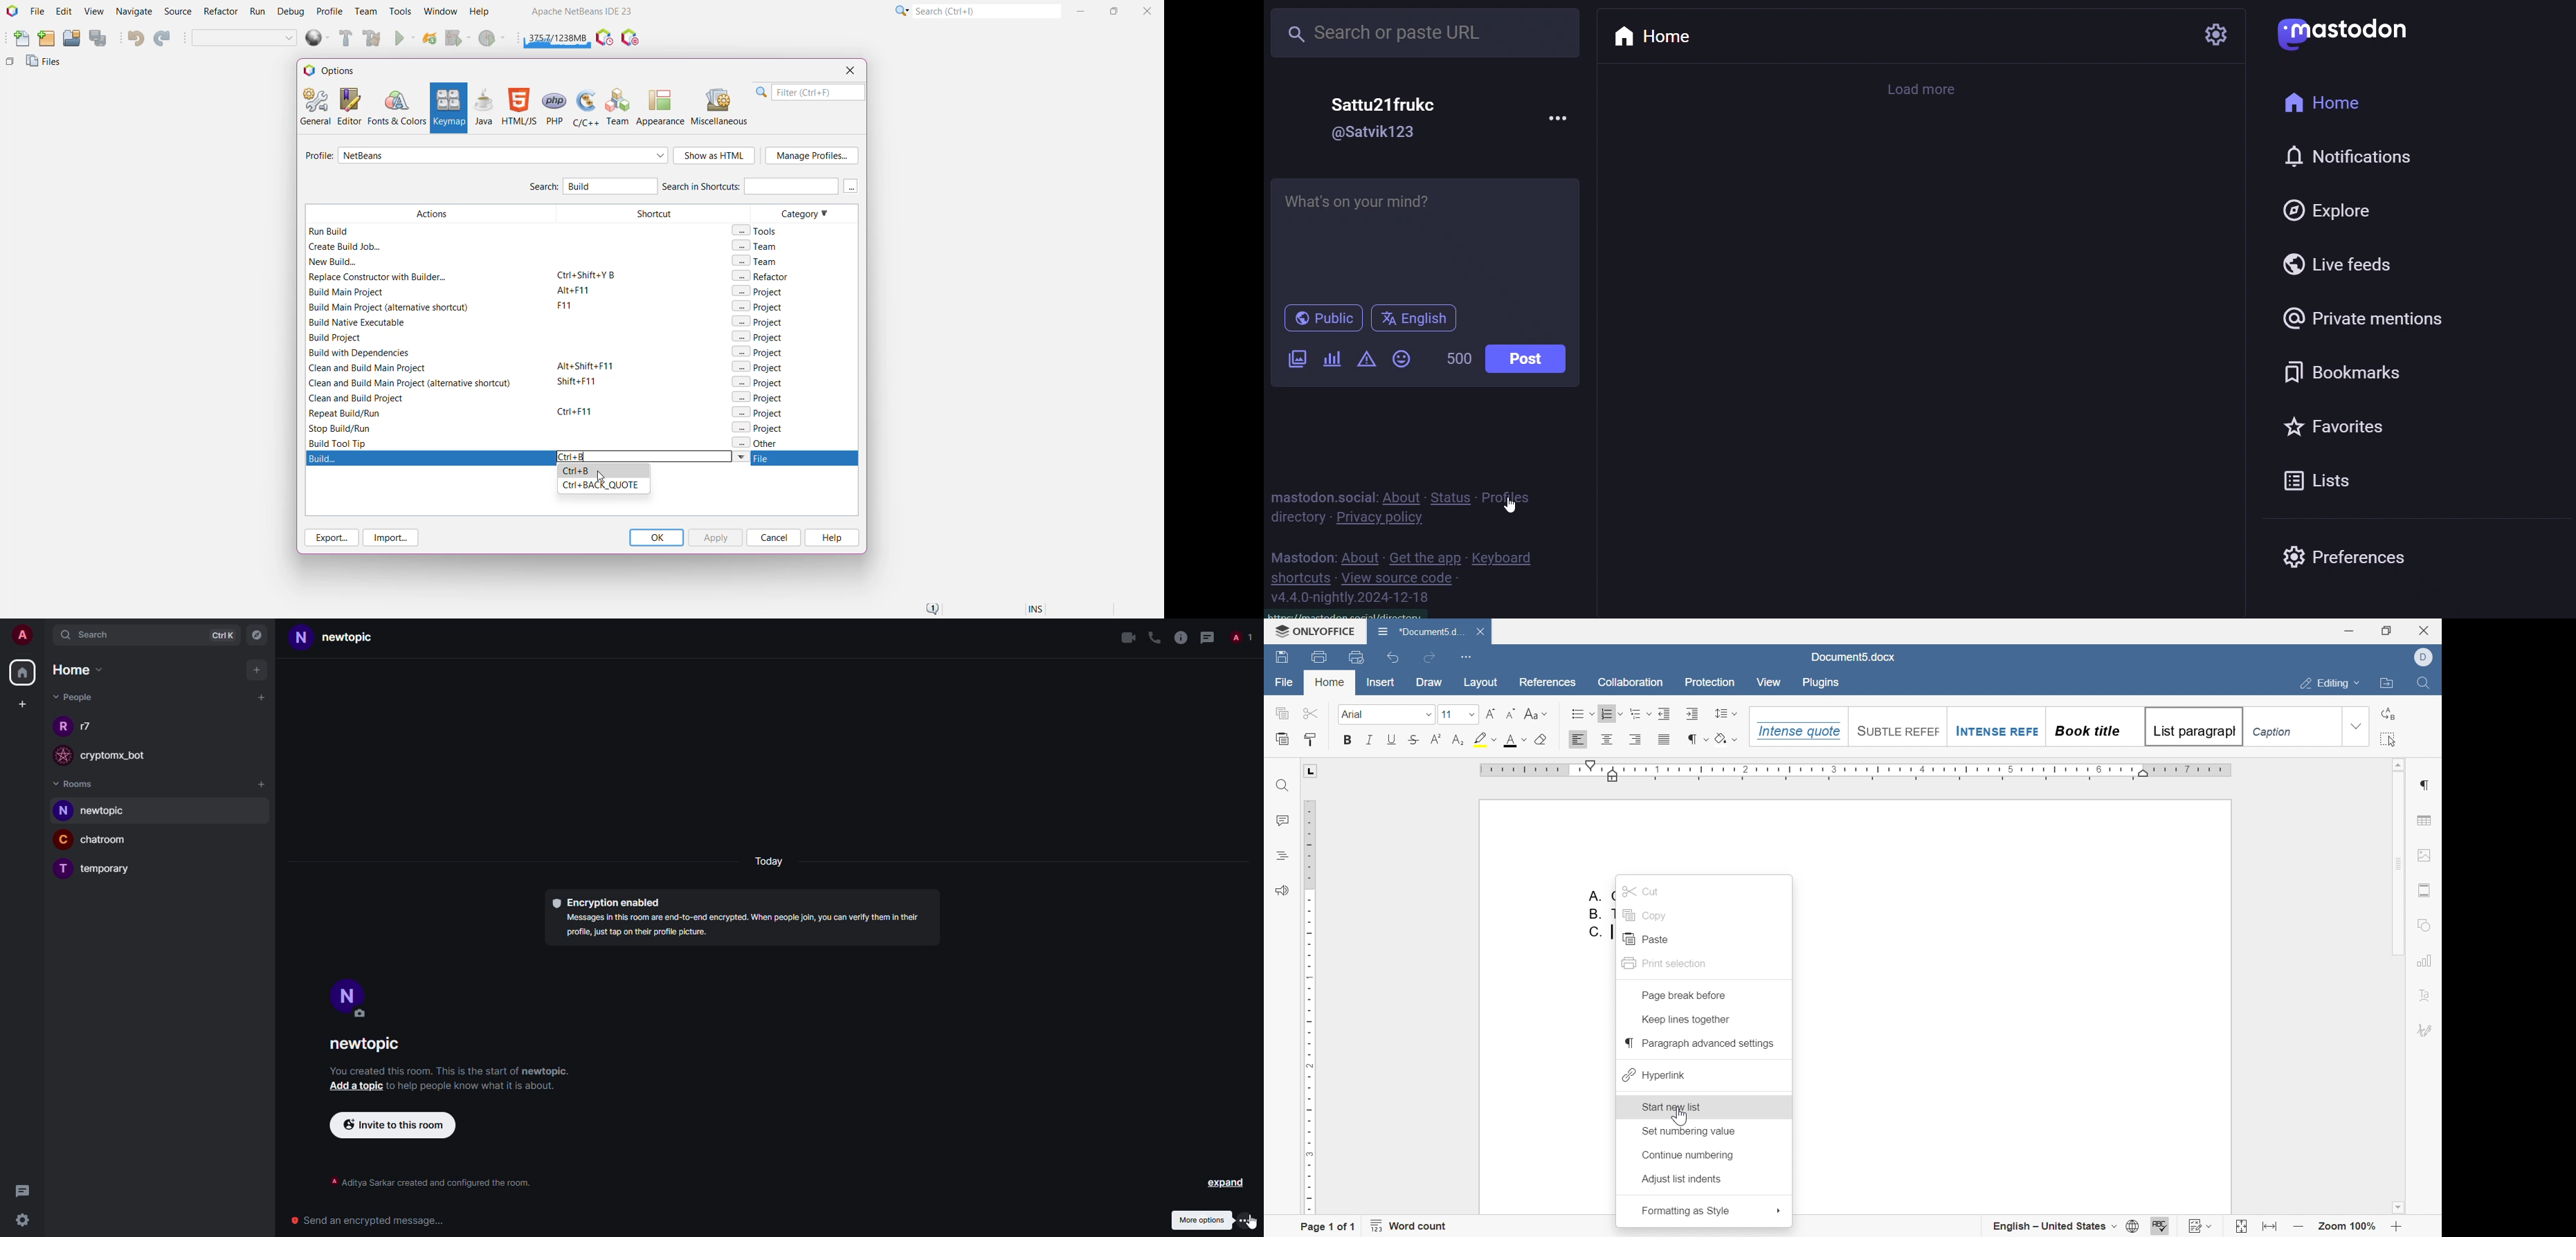 The width and height of the screenshot is (2576, 1260). I want to click on track changes, so click(2200, 1226).